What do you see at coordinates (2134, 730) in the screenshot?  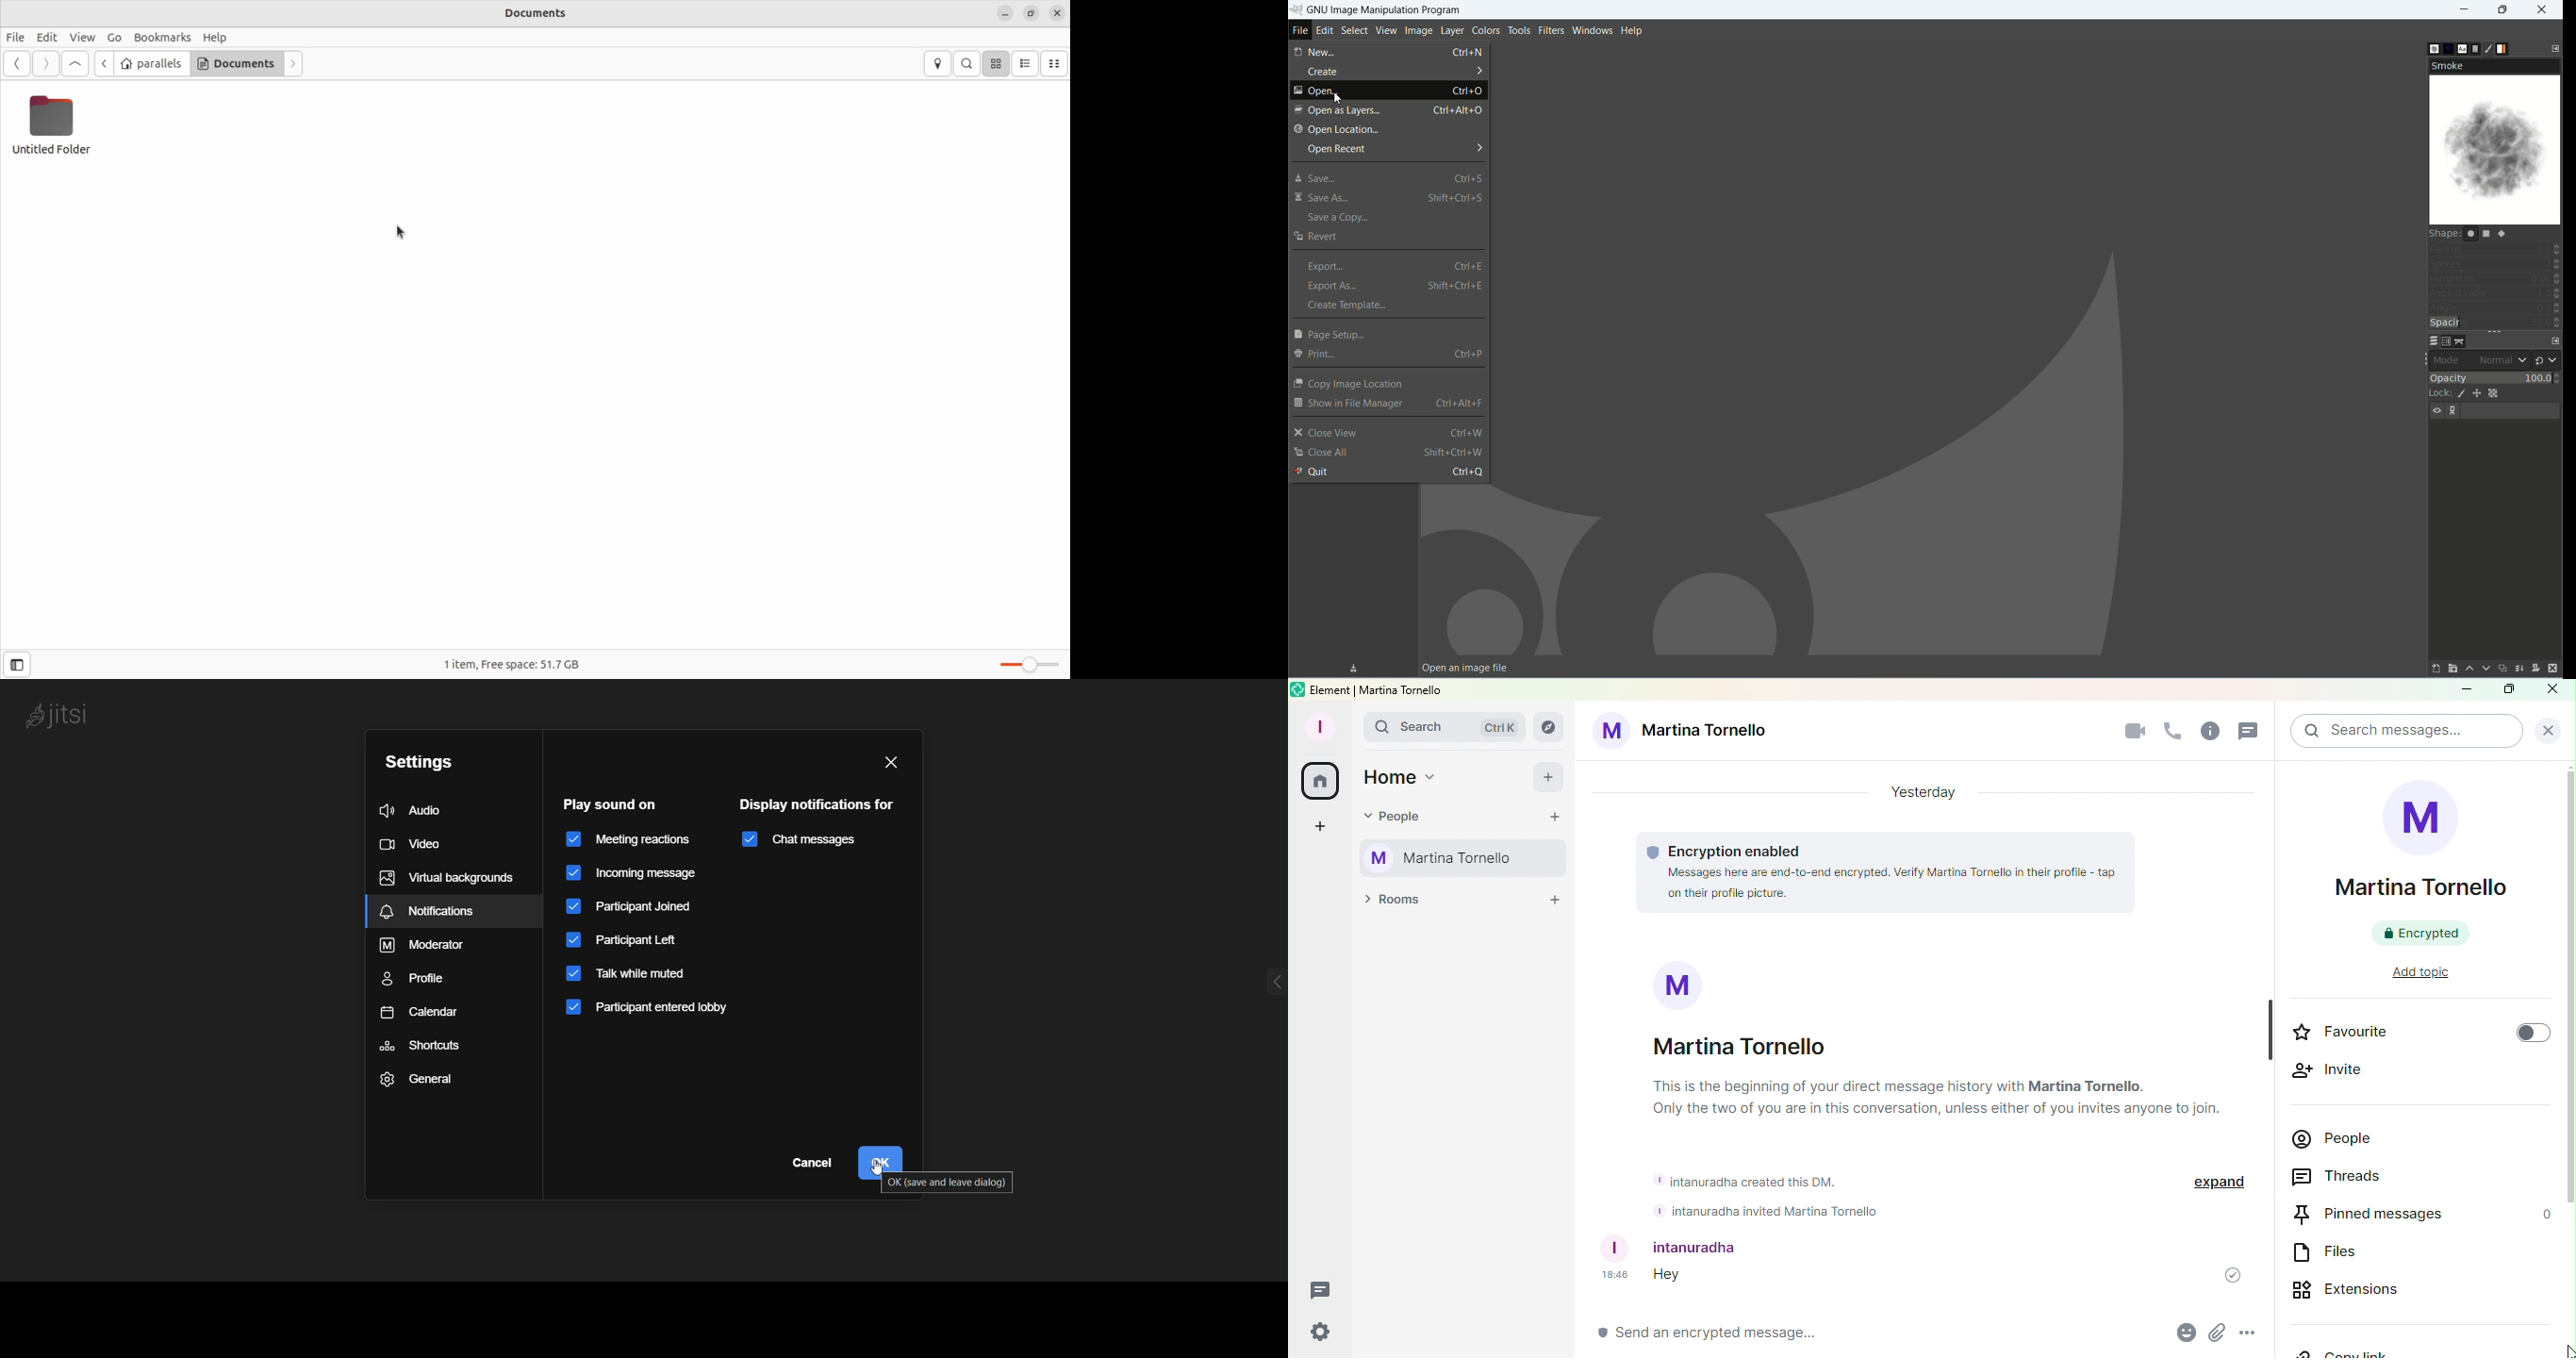 I see `Video Call` at bounding box center [2134, 730].